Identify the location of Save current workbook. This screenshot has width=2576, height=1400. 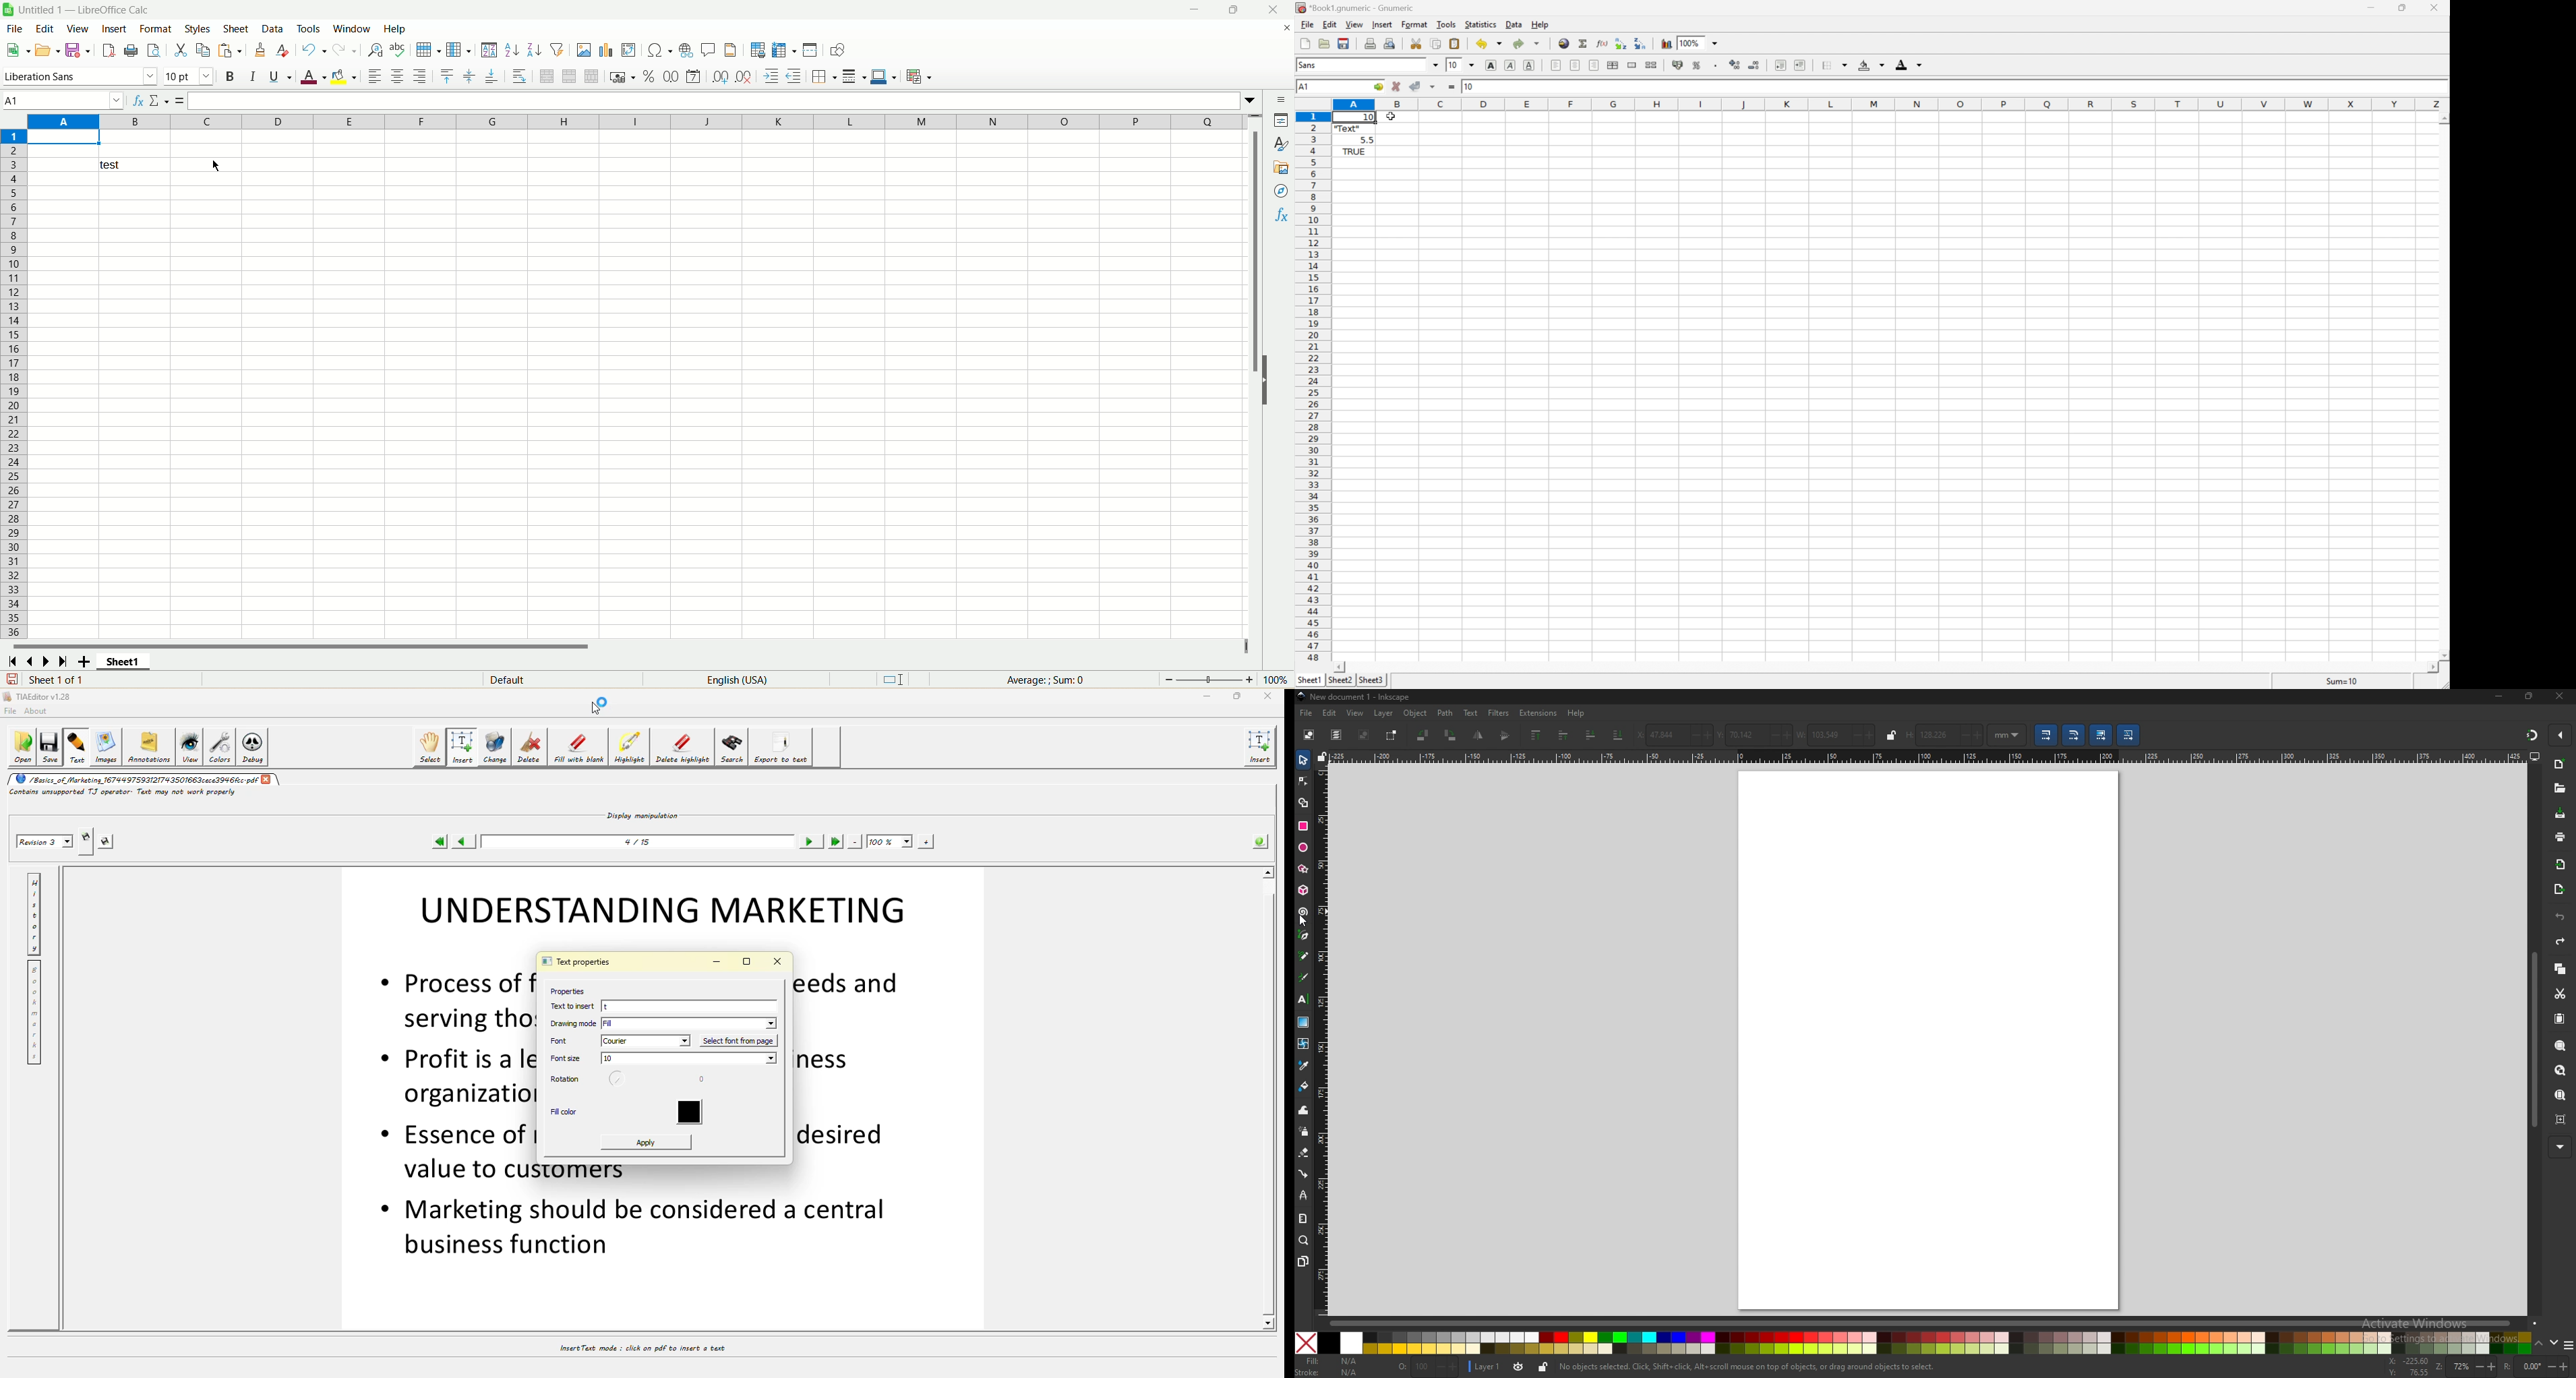
(1344, 42).